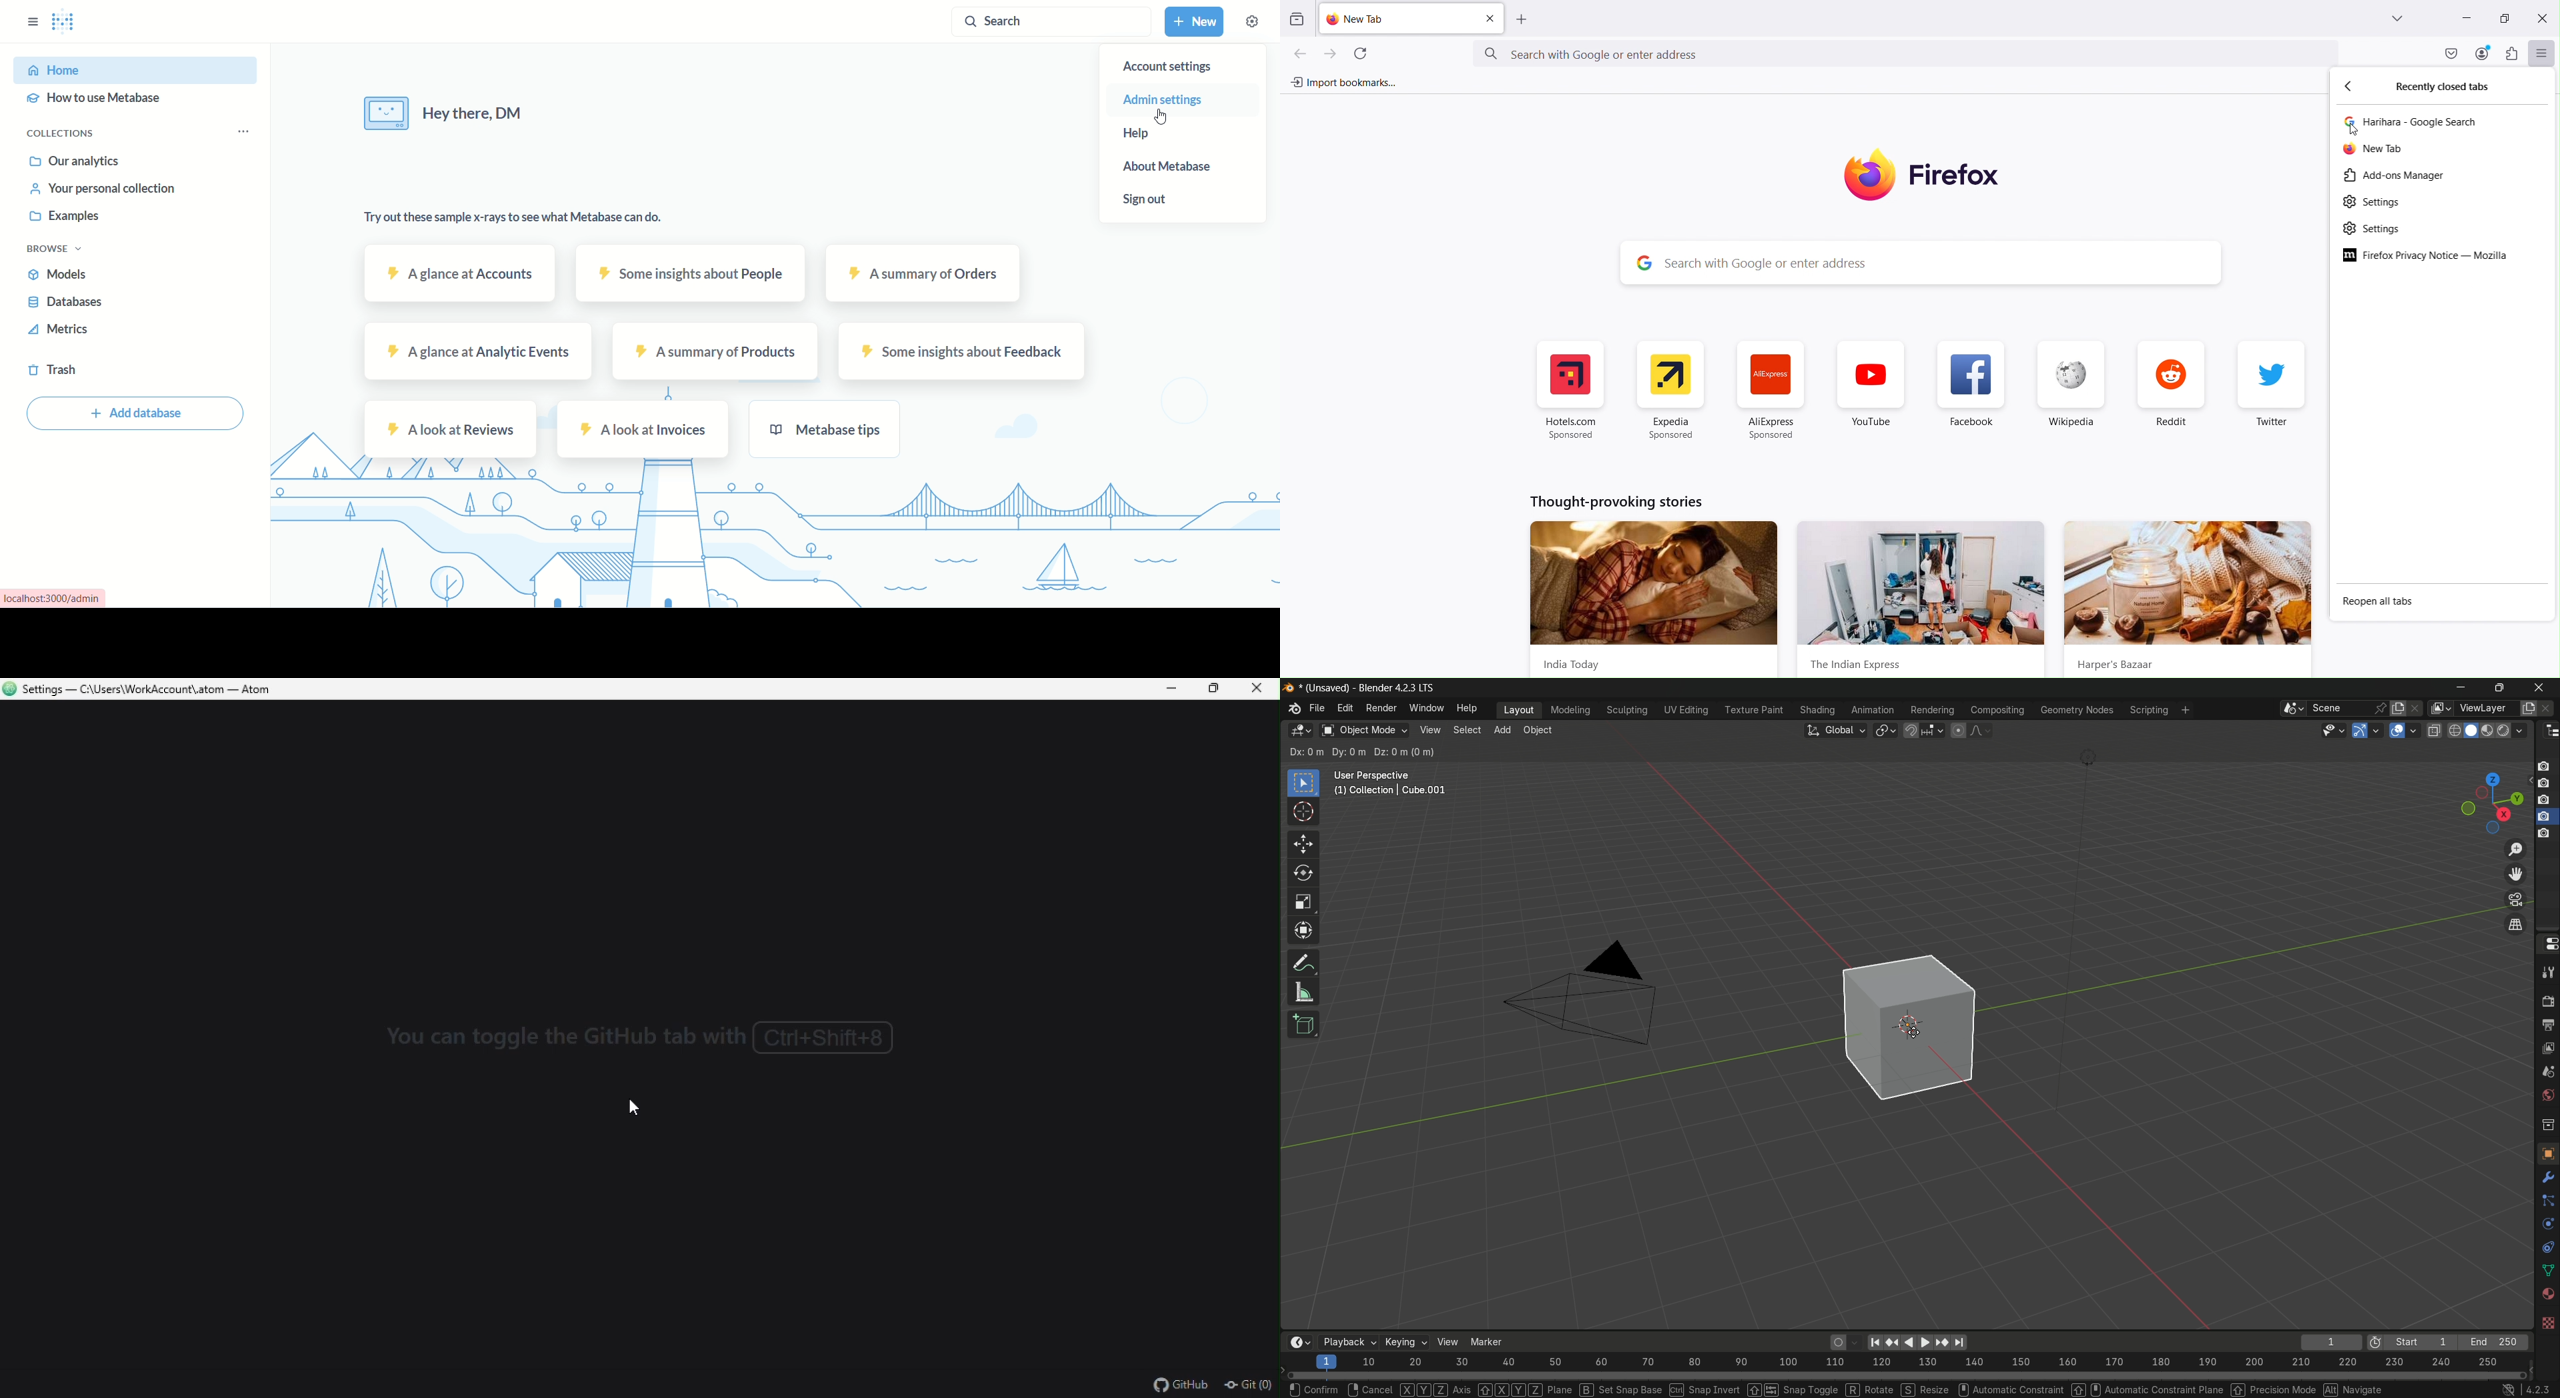 The height and width of the screenshot is (1400, 2576). What do you see at coordinates (1146, 200) in the screenshot?
I see `sign out` at bounding box center [1146, 200].